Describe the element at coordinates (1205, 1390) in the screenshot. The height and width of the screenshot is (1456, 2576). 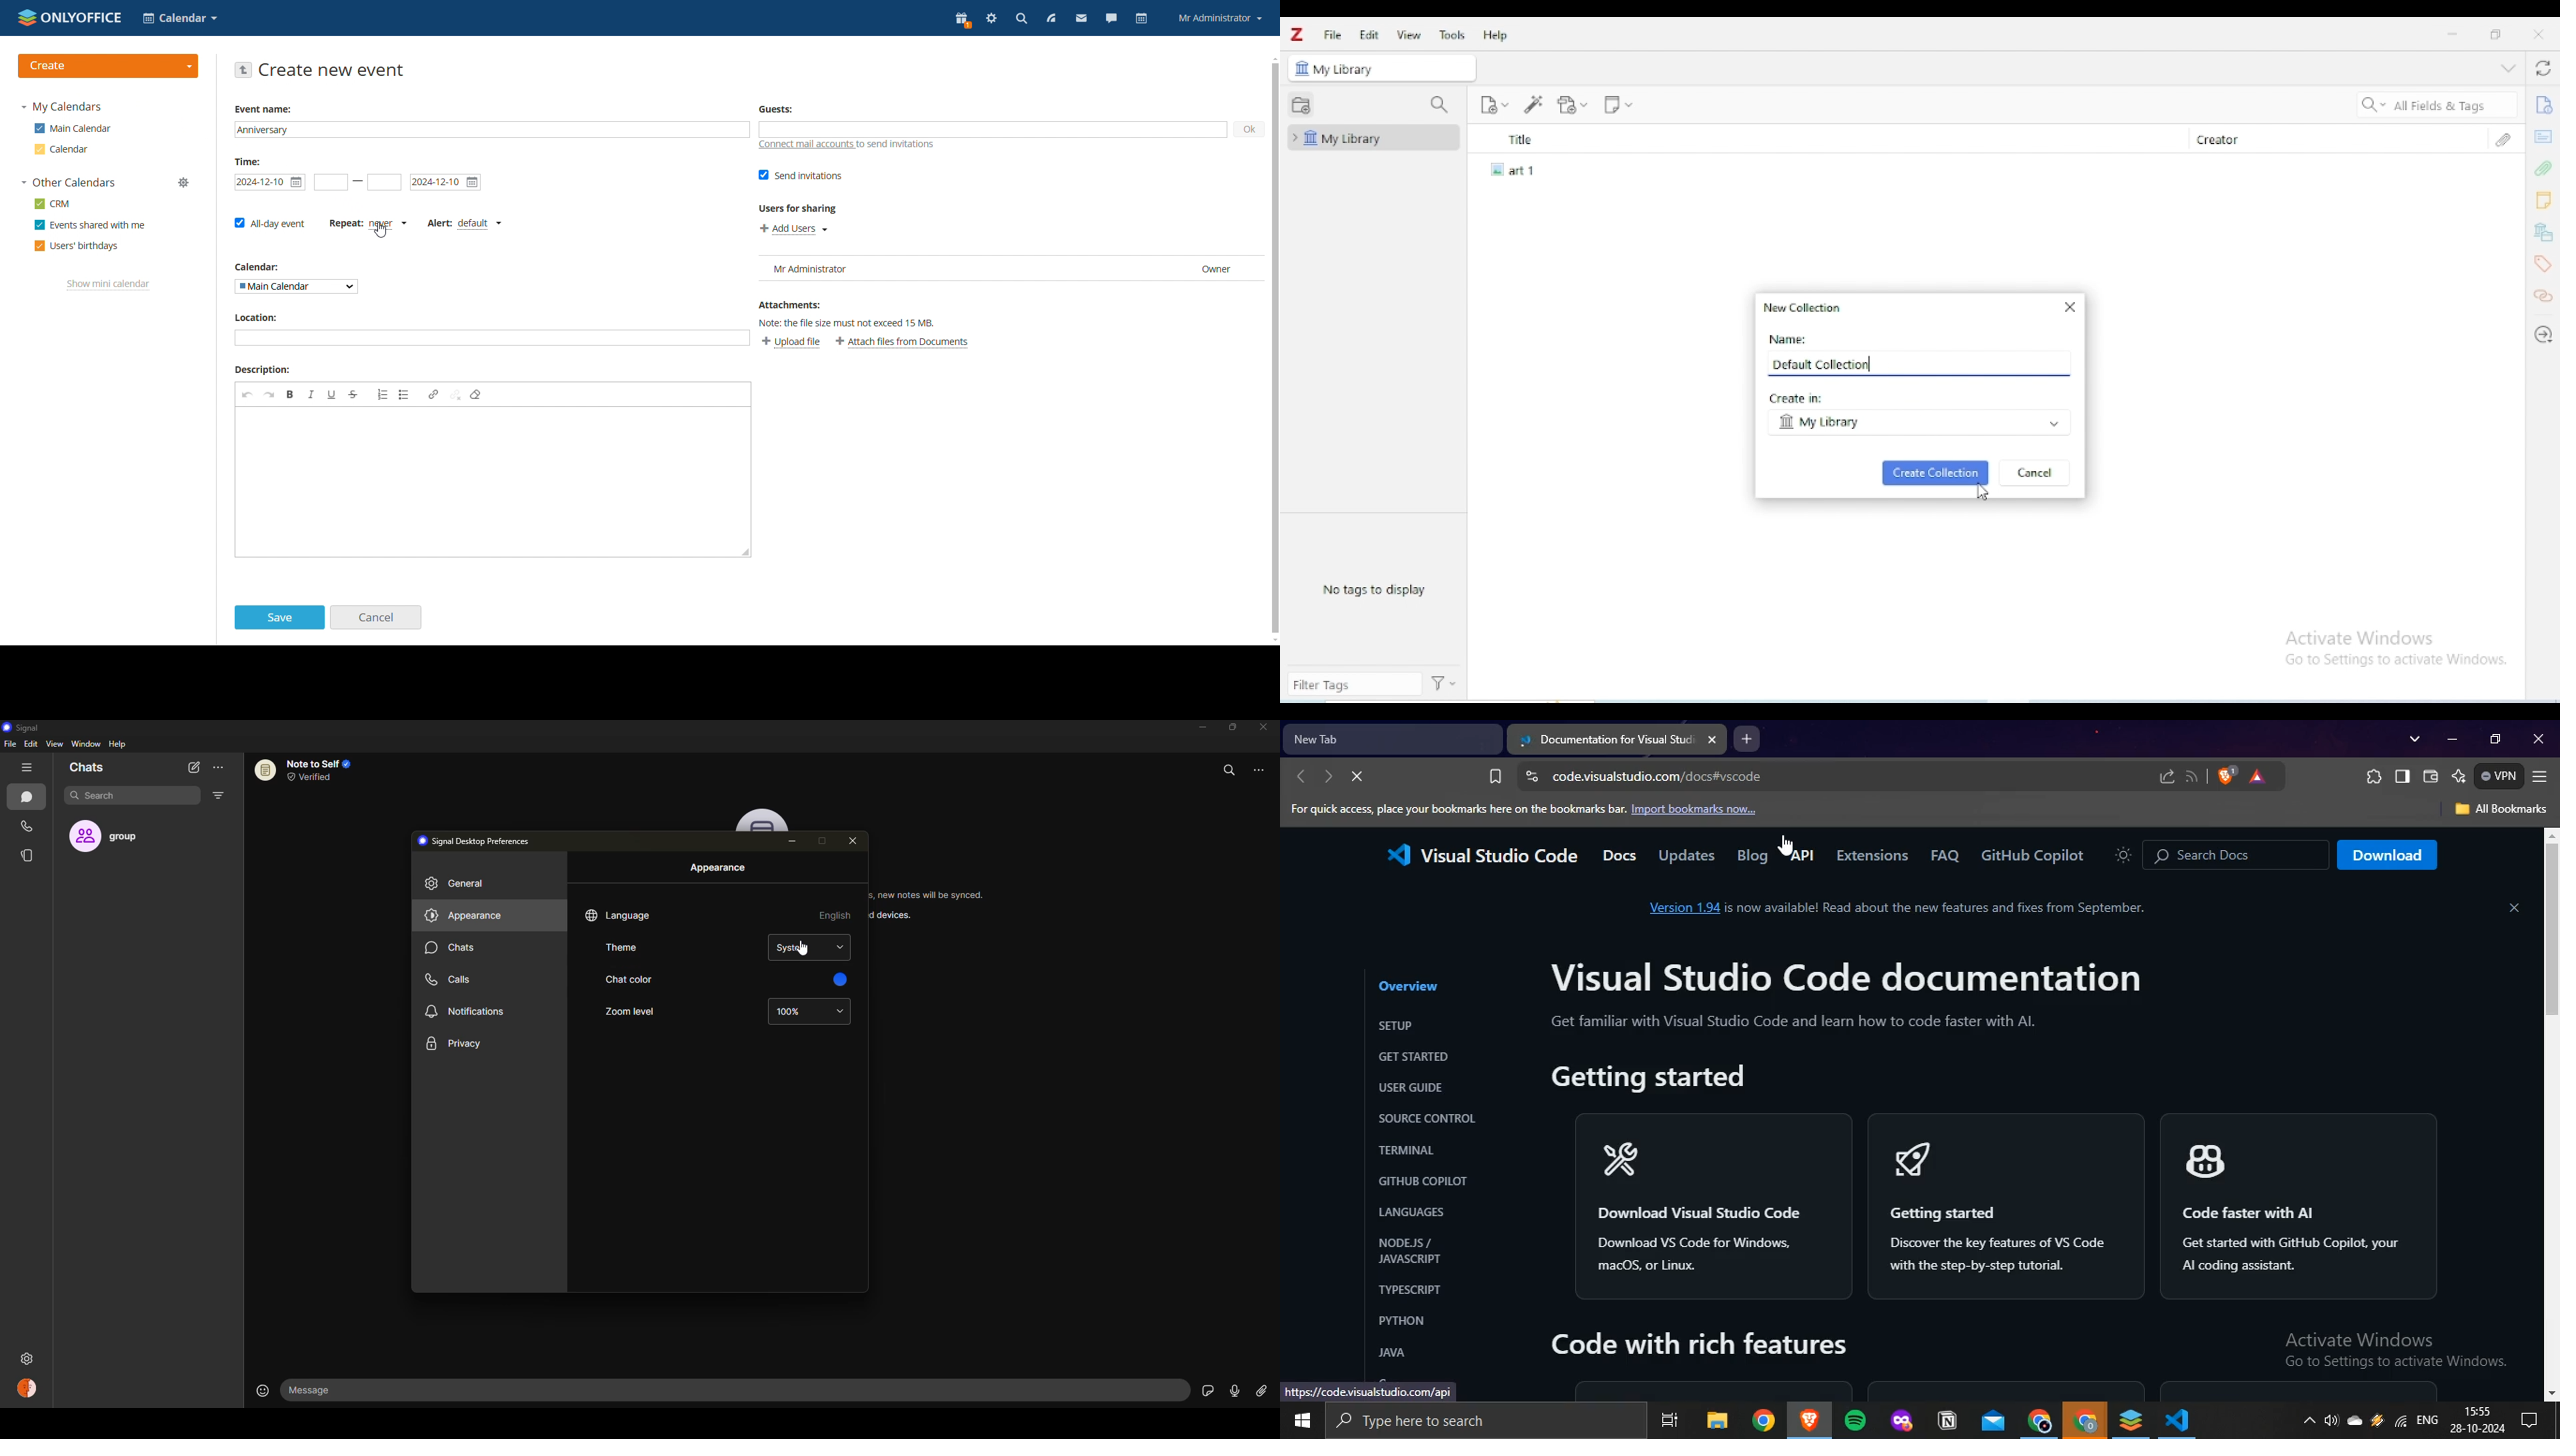
I see `stickers` at that location.